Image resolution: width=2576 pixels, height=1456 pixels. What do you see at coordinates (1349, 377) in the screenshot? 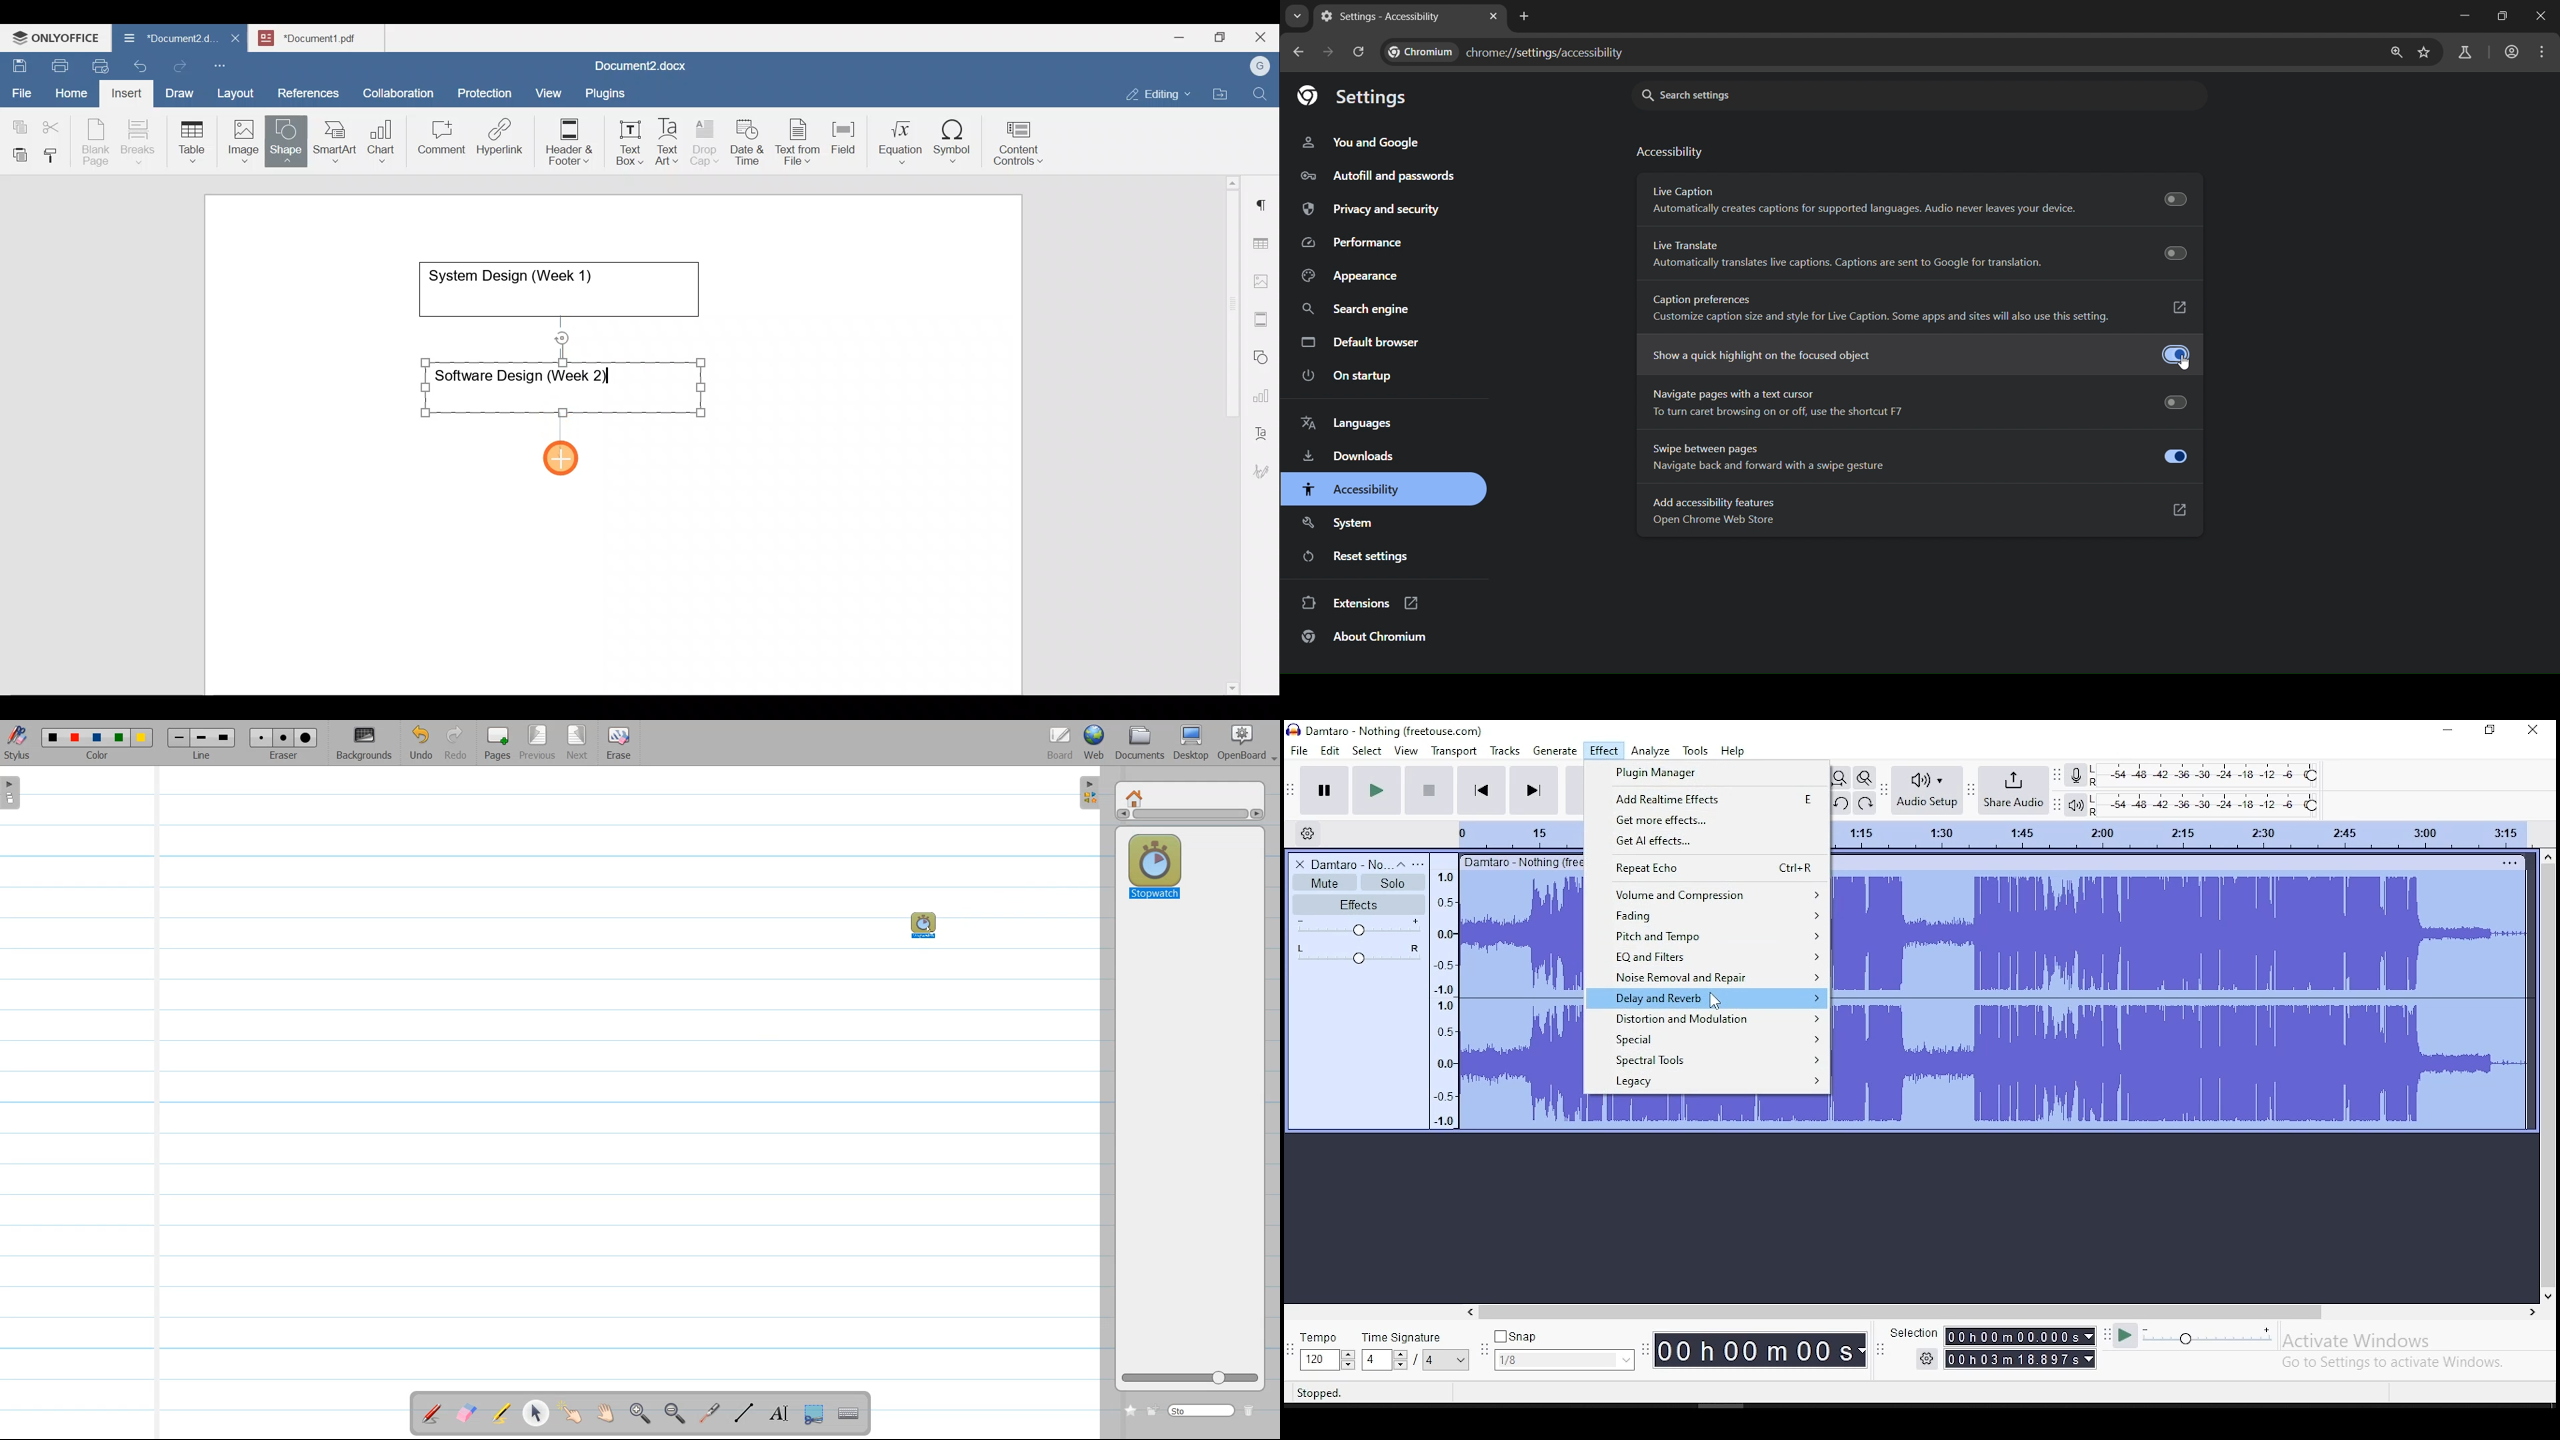
I see `on startup` at bounding box center [1349, 377].